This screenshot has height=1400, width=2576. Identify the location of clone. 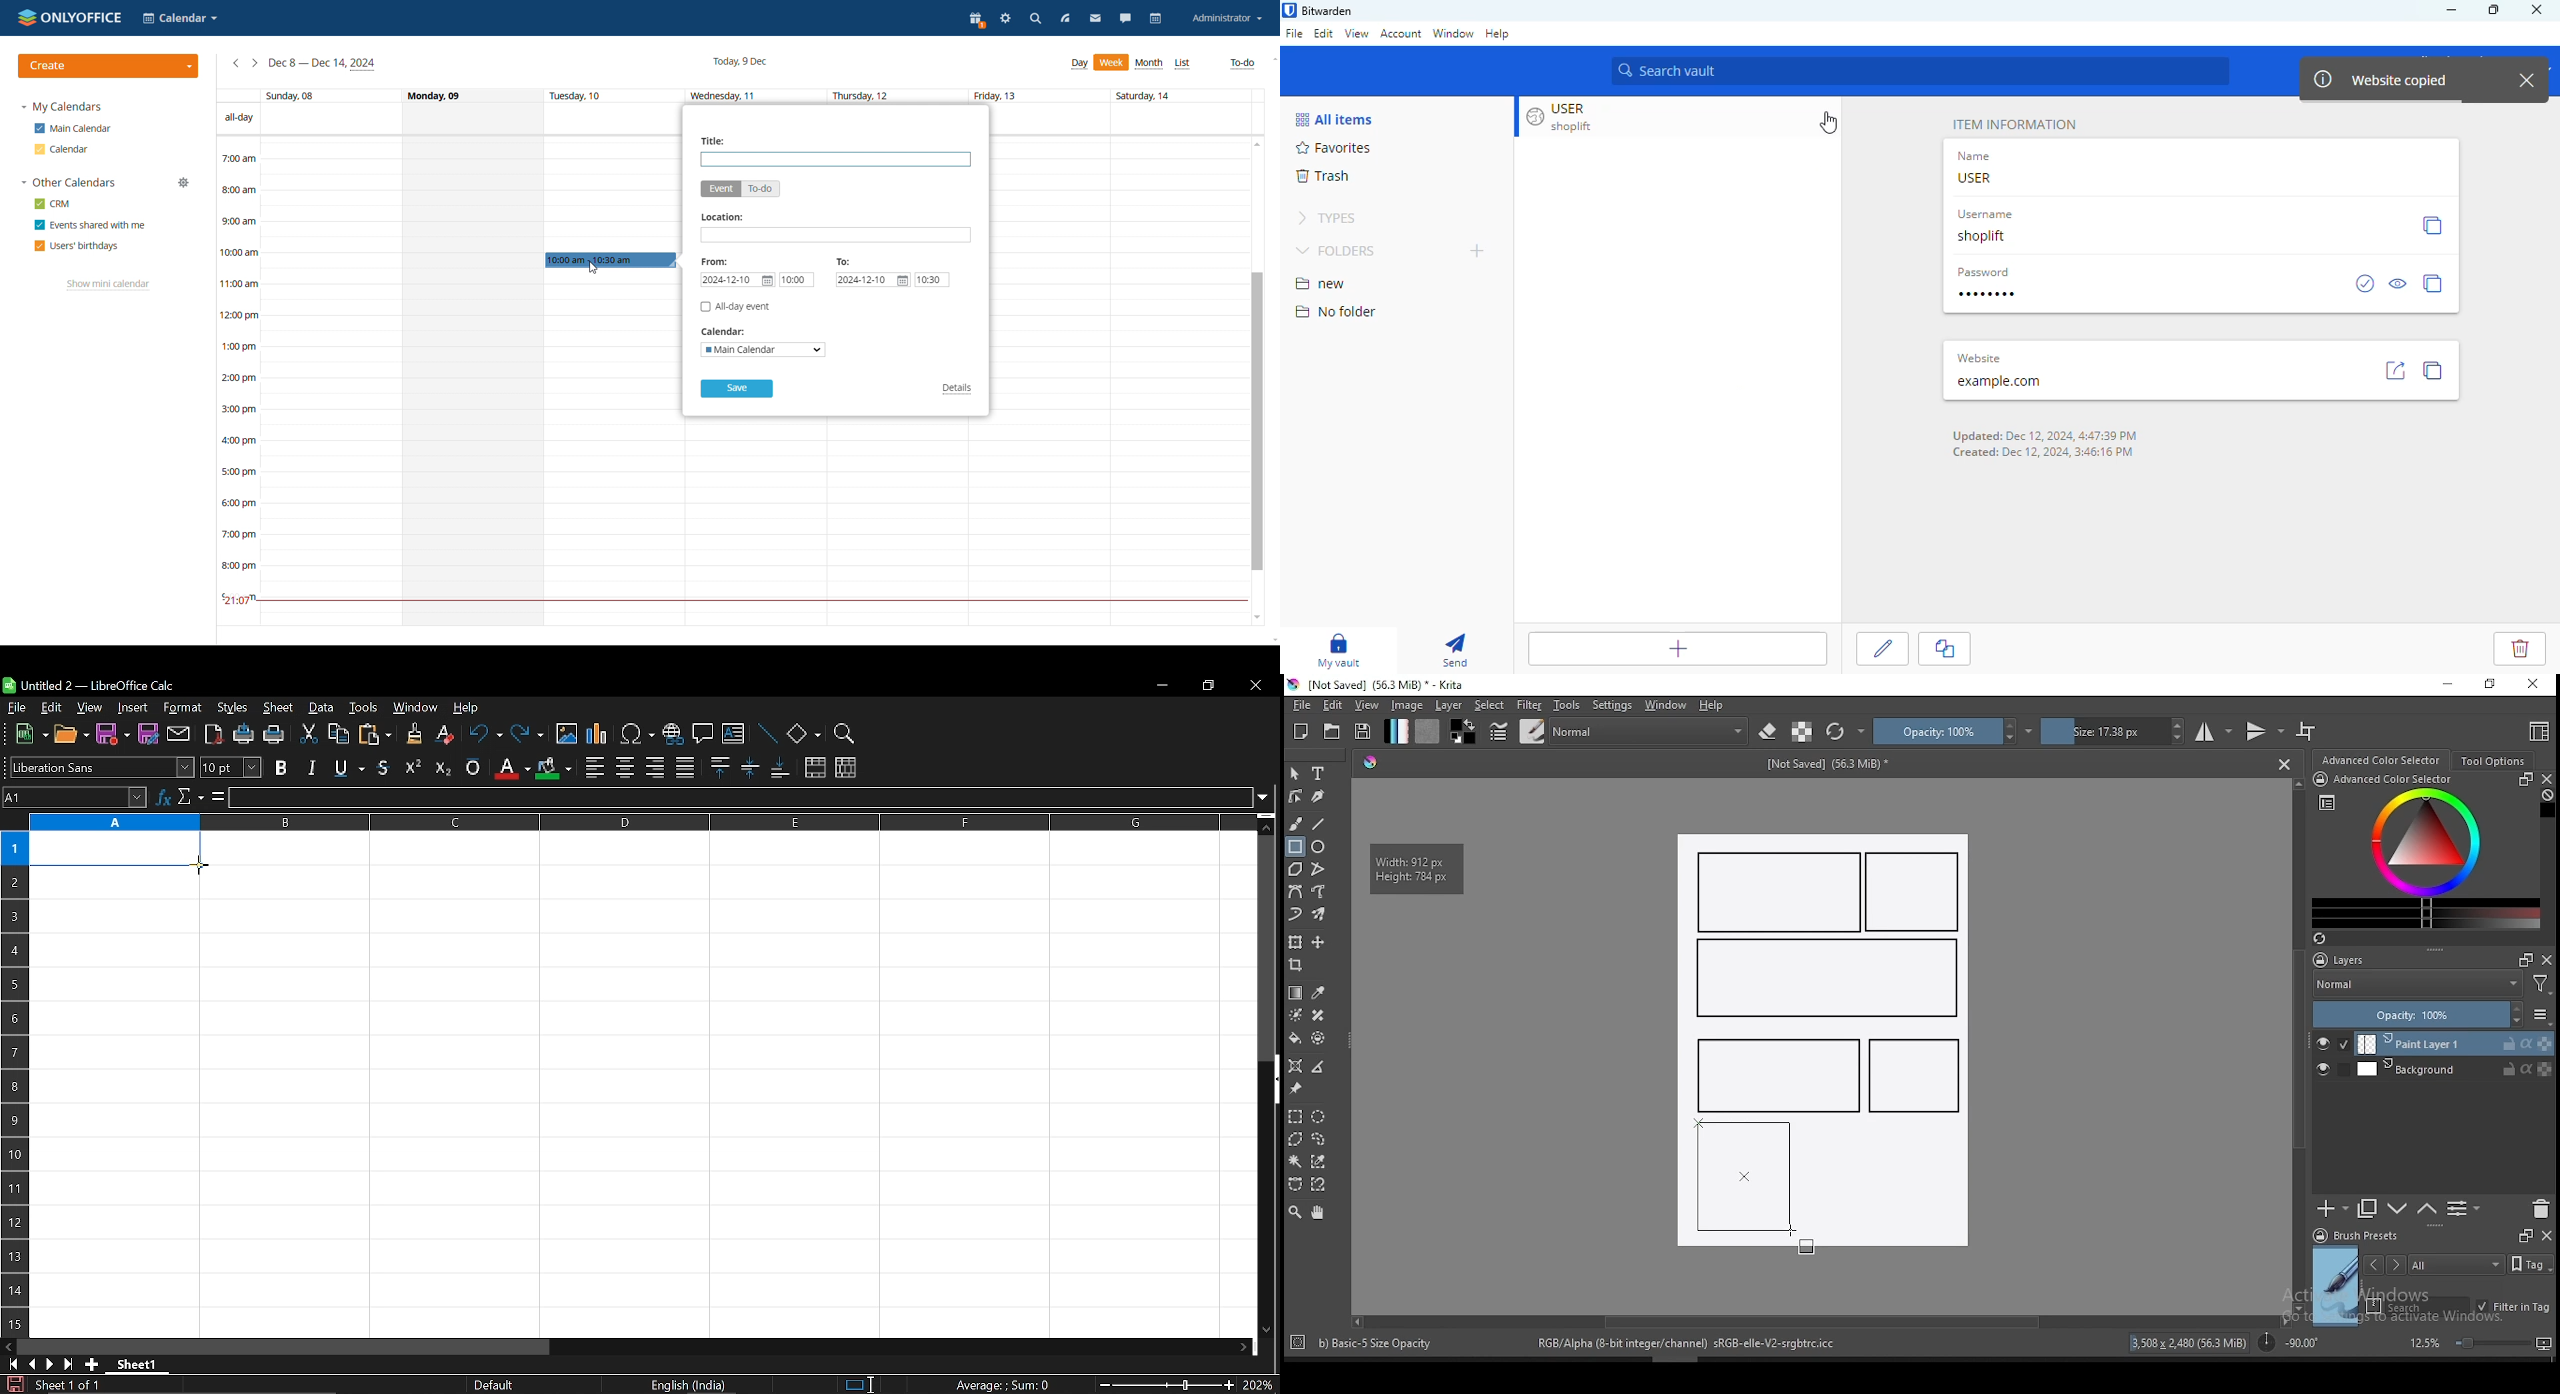
(1947, 651).